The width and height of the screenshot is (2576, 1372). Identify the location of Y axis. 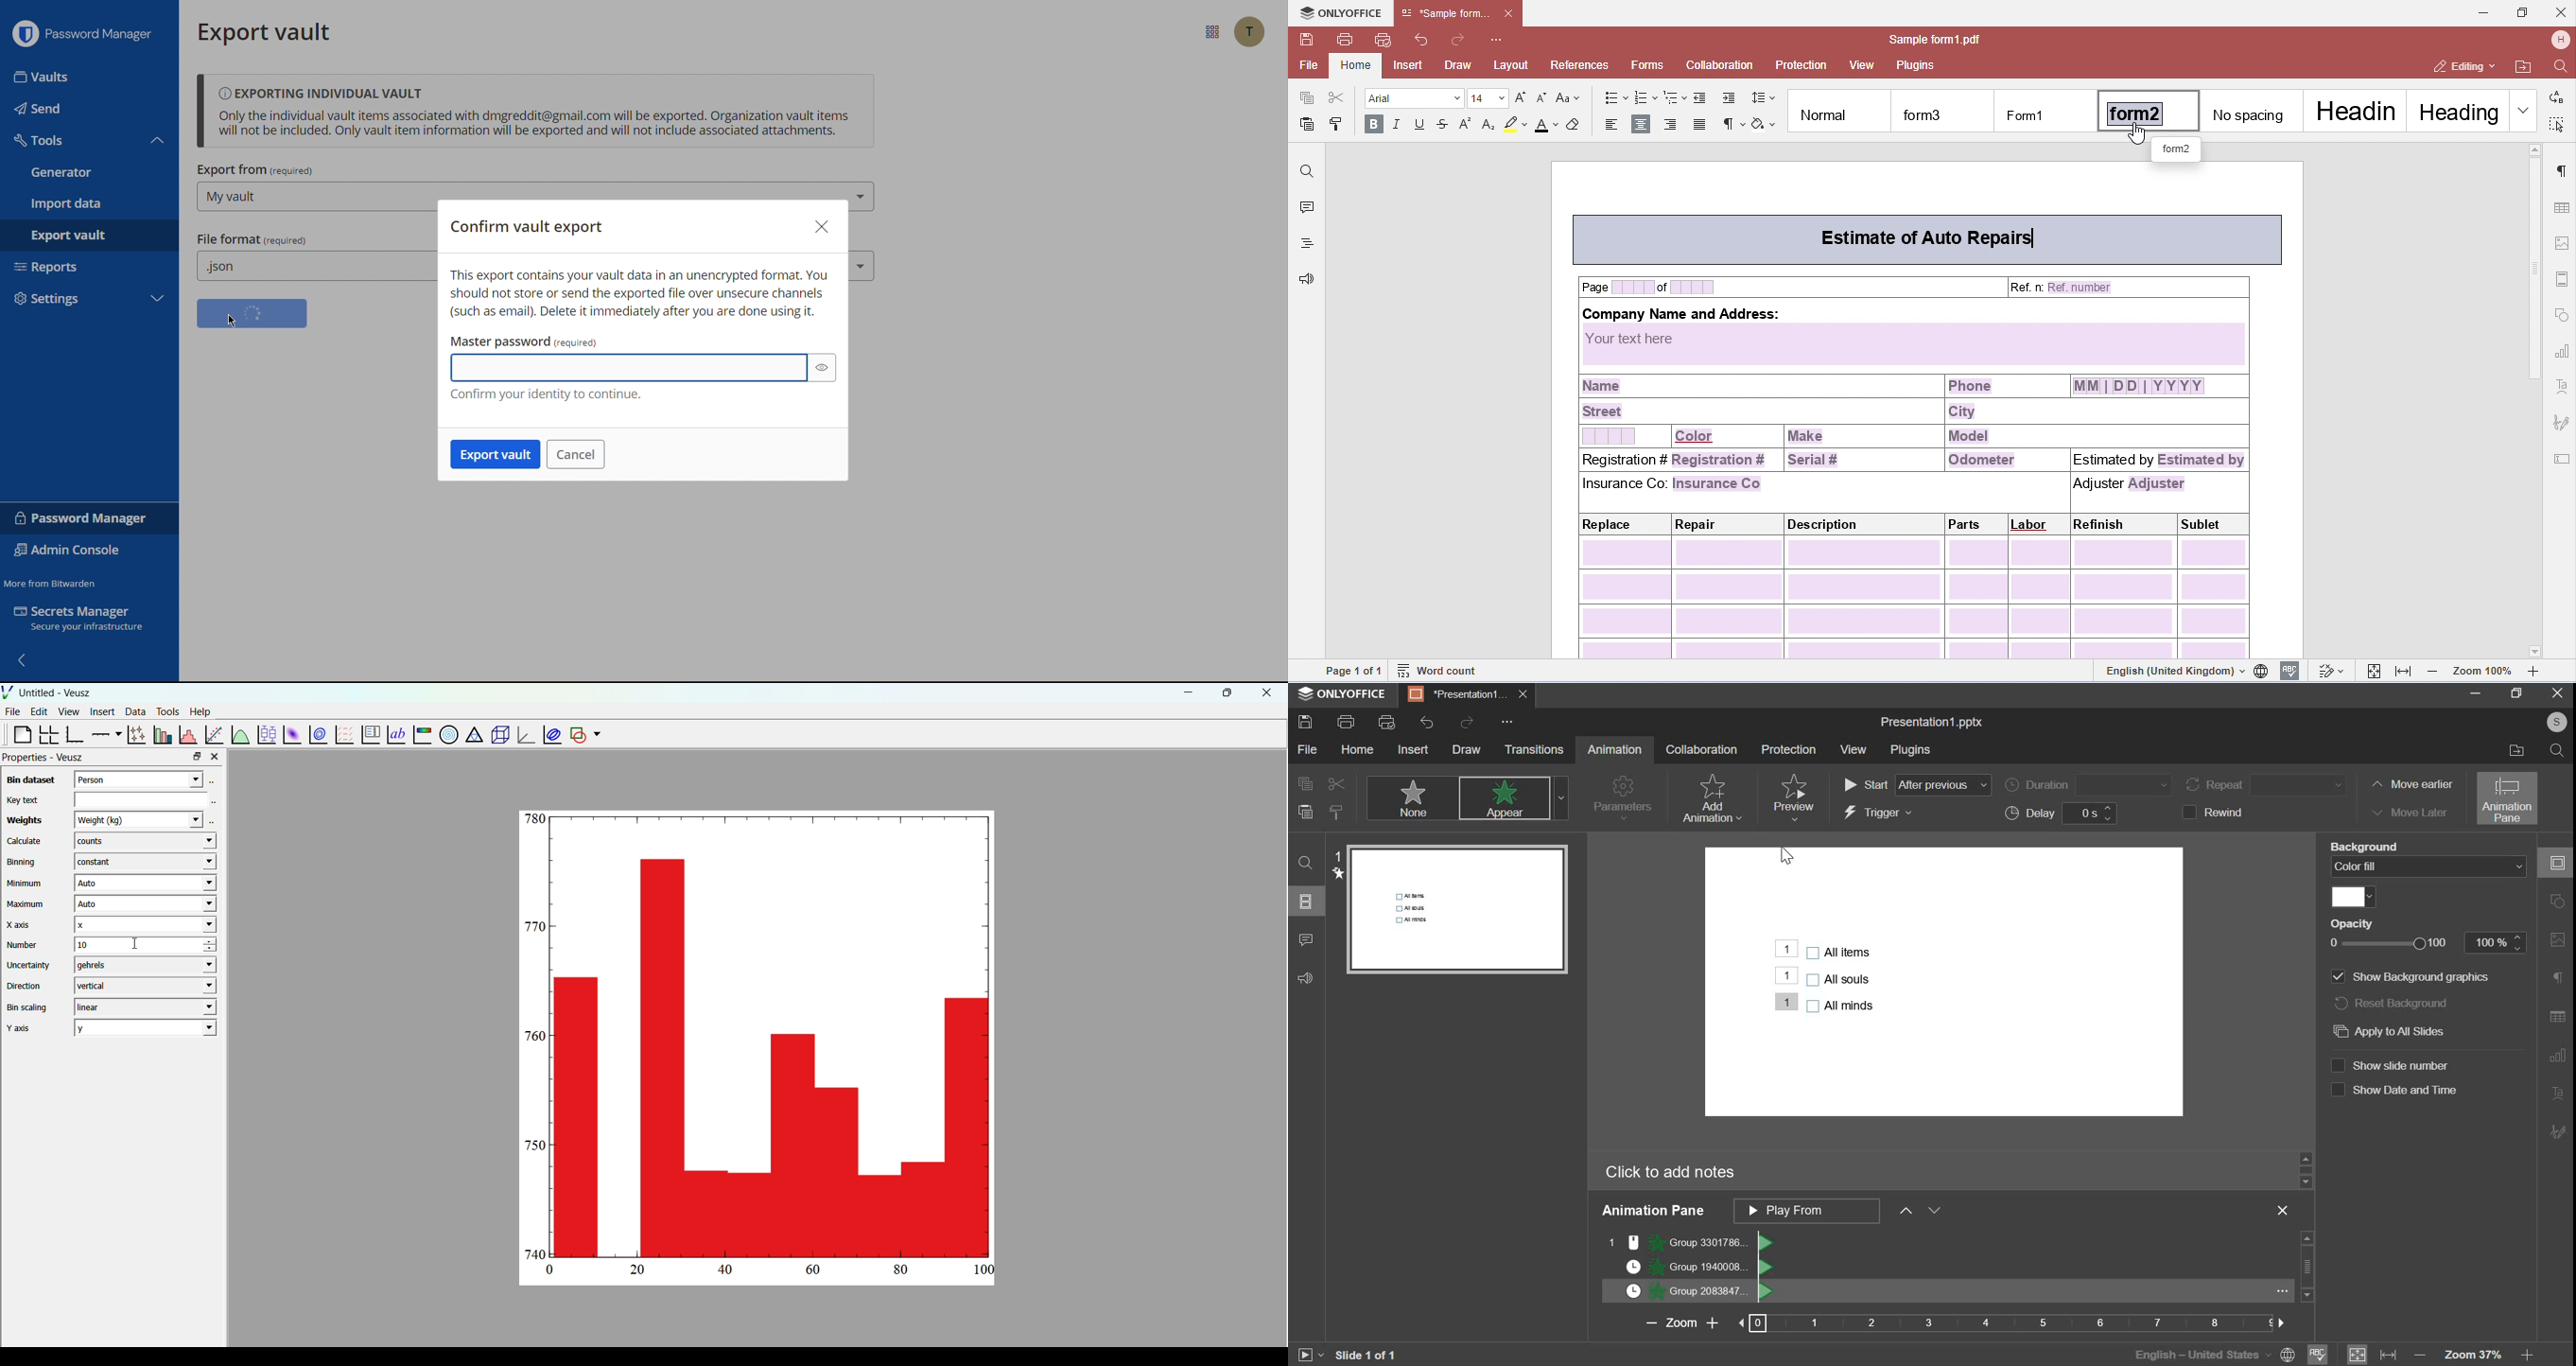
(23, 1029).